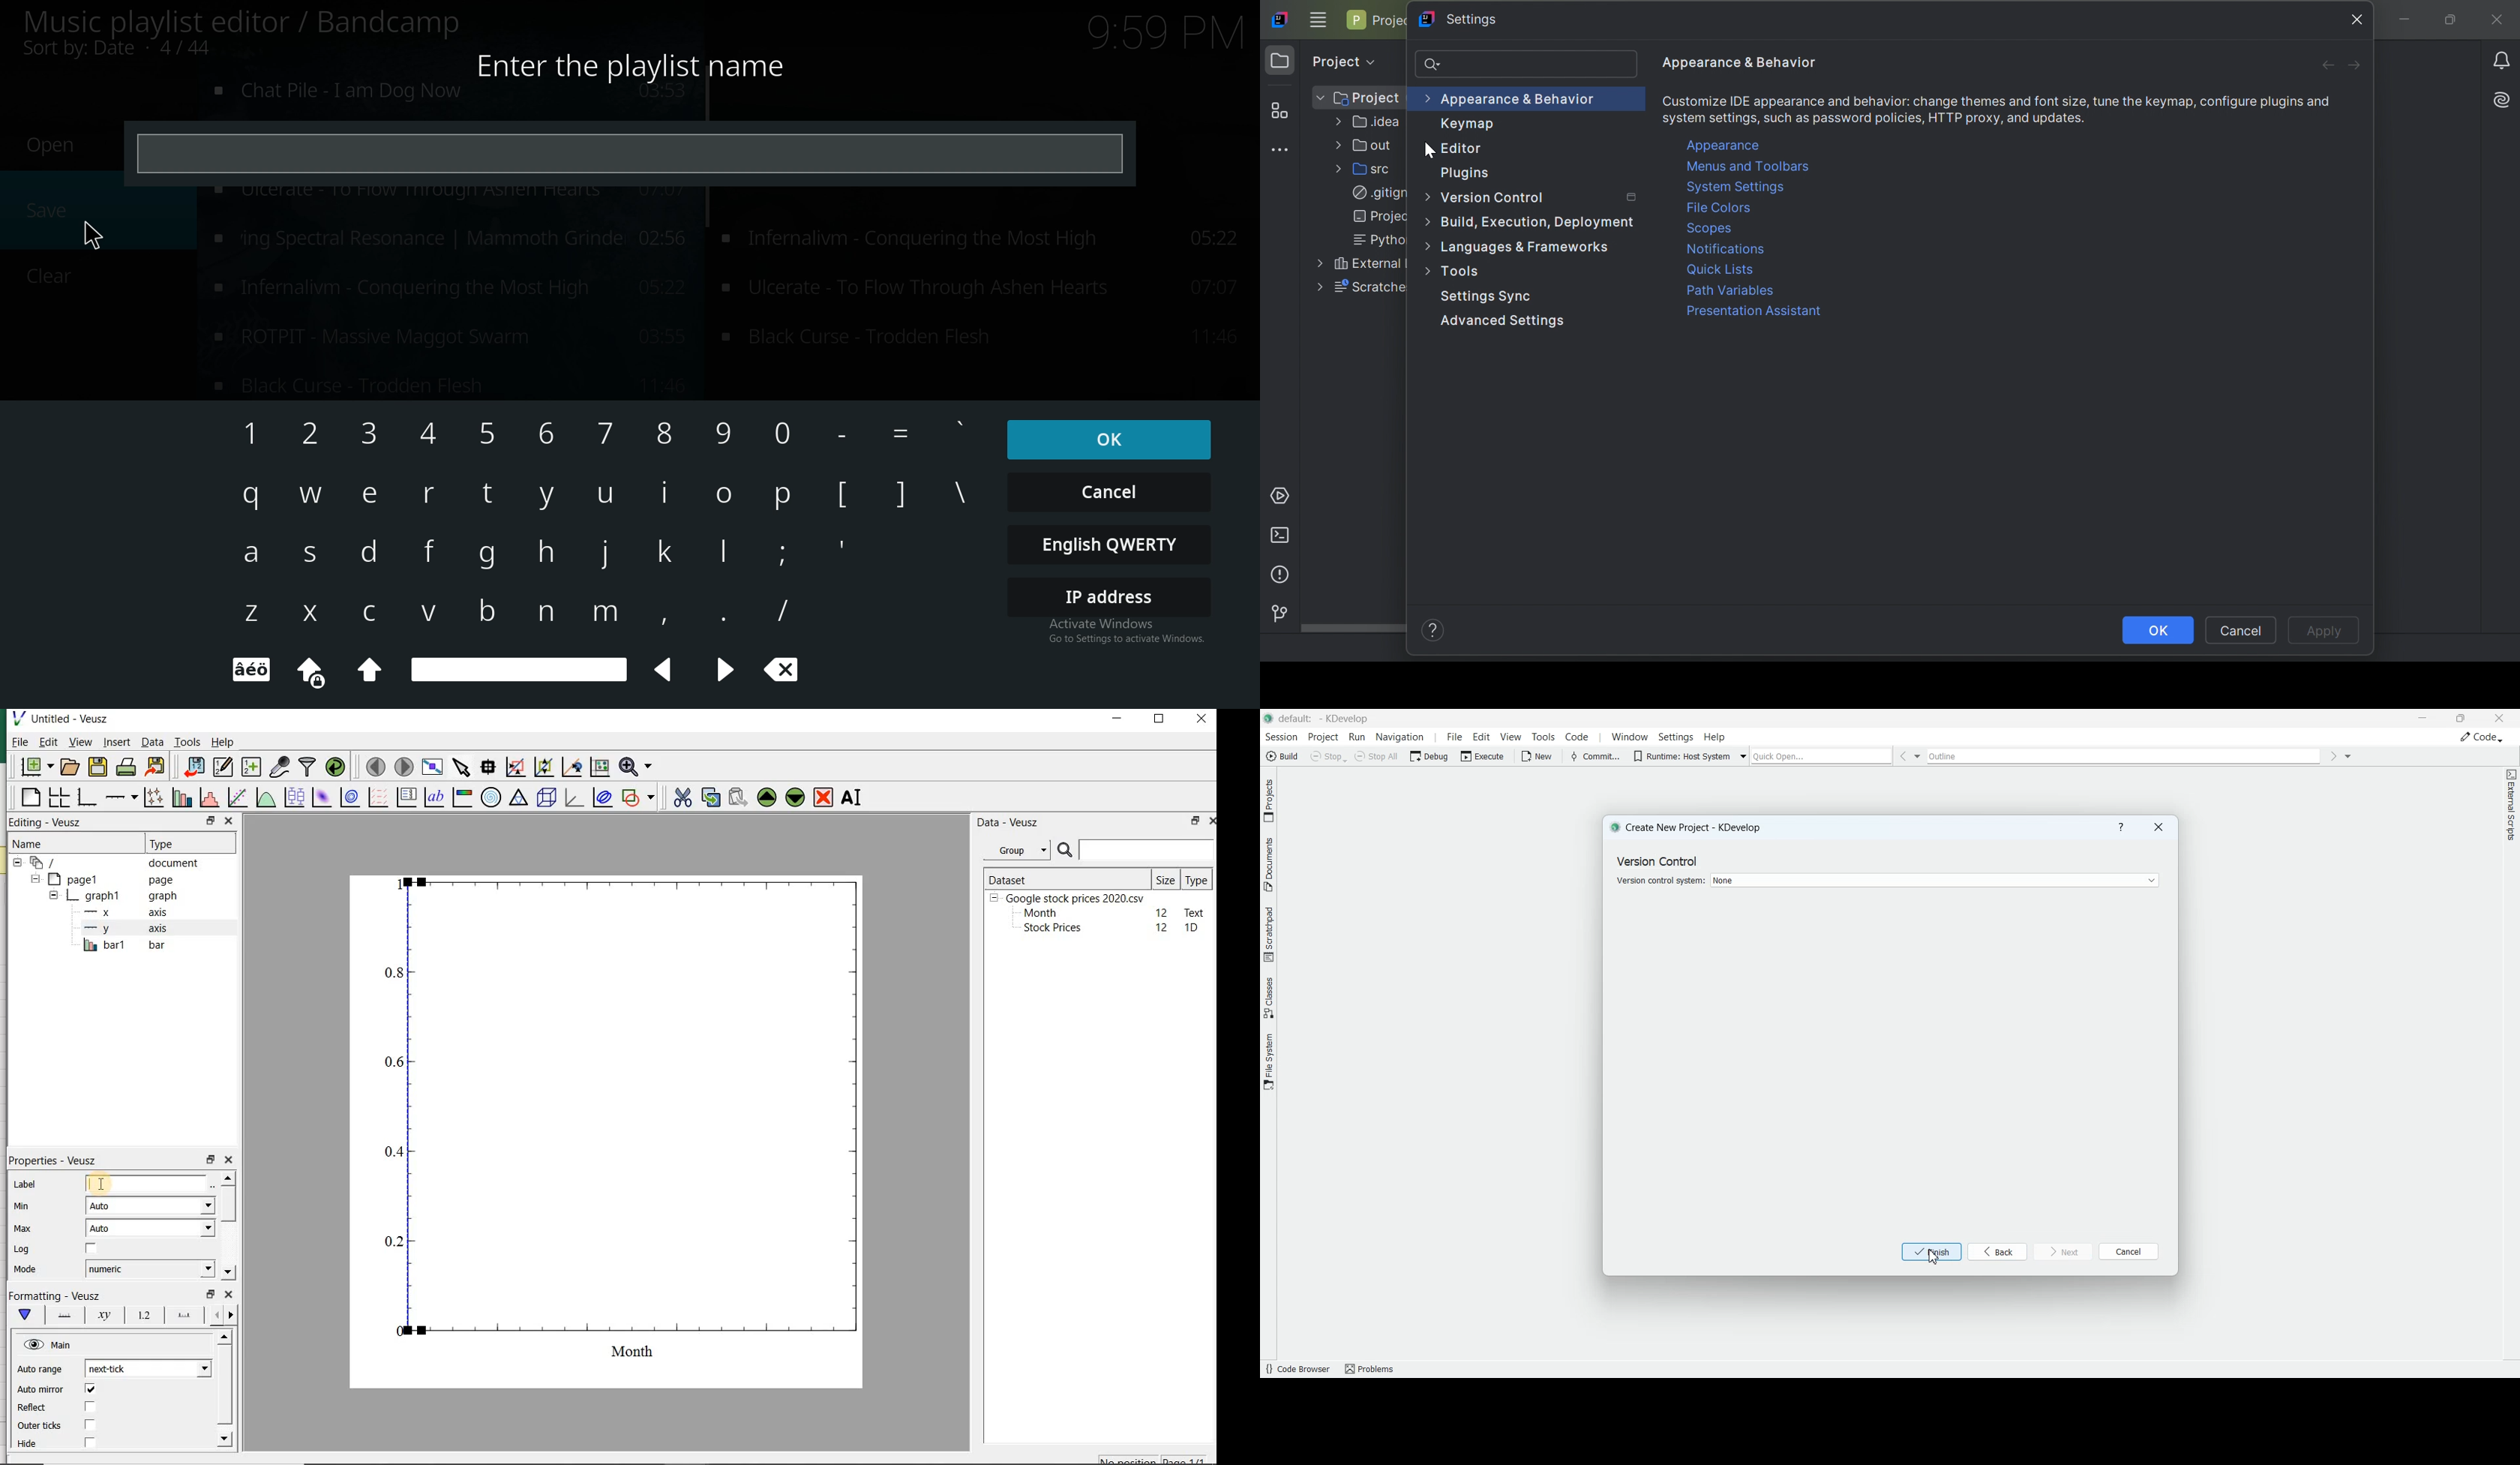  I want to click on keyboard input, so click(900, 434).